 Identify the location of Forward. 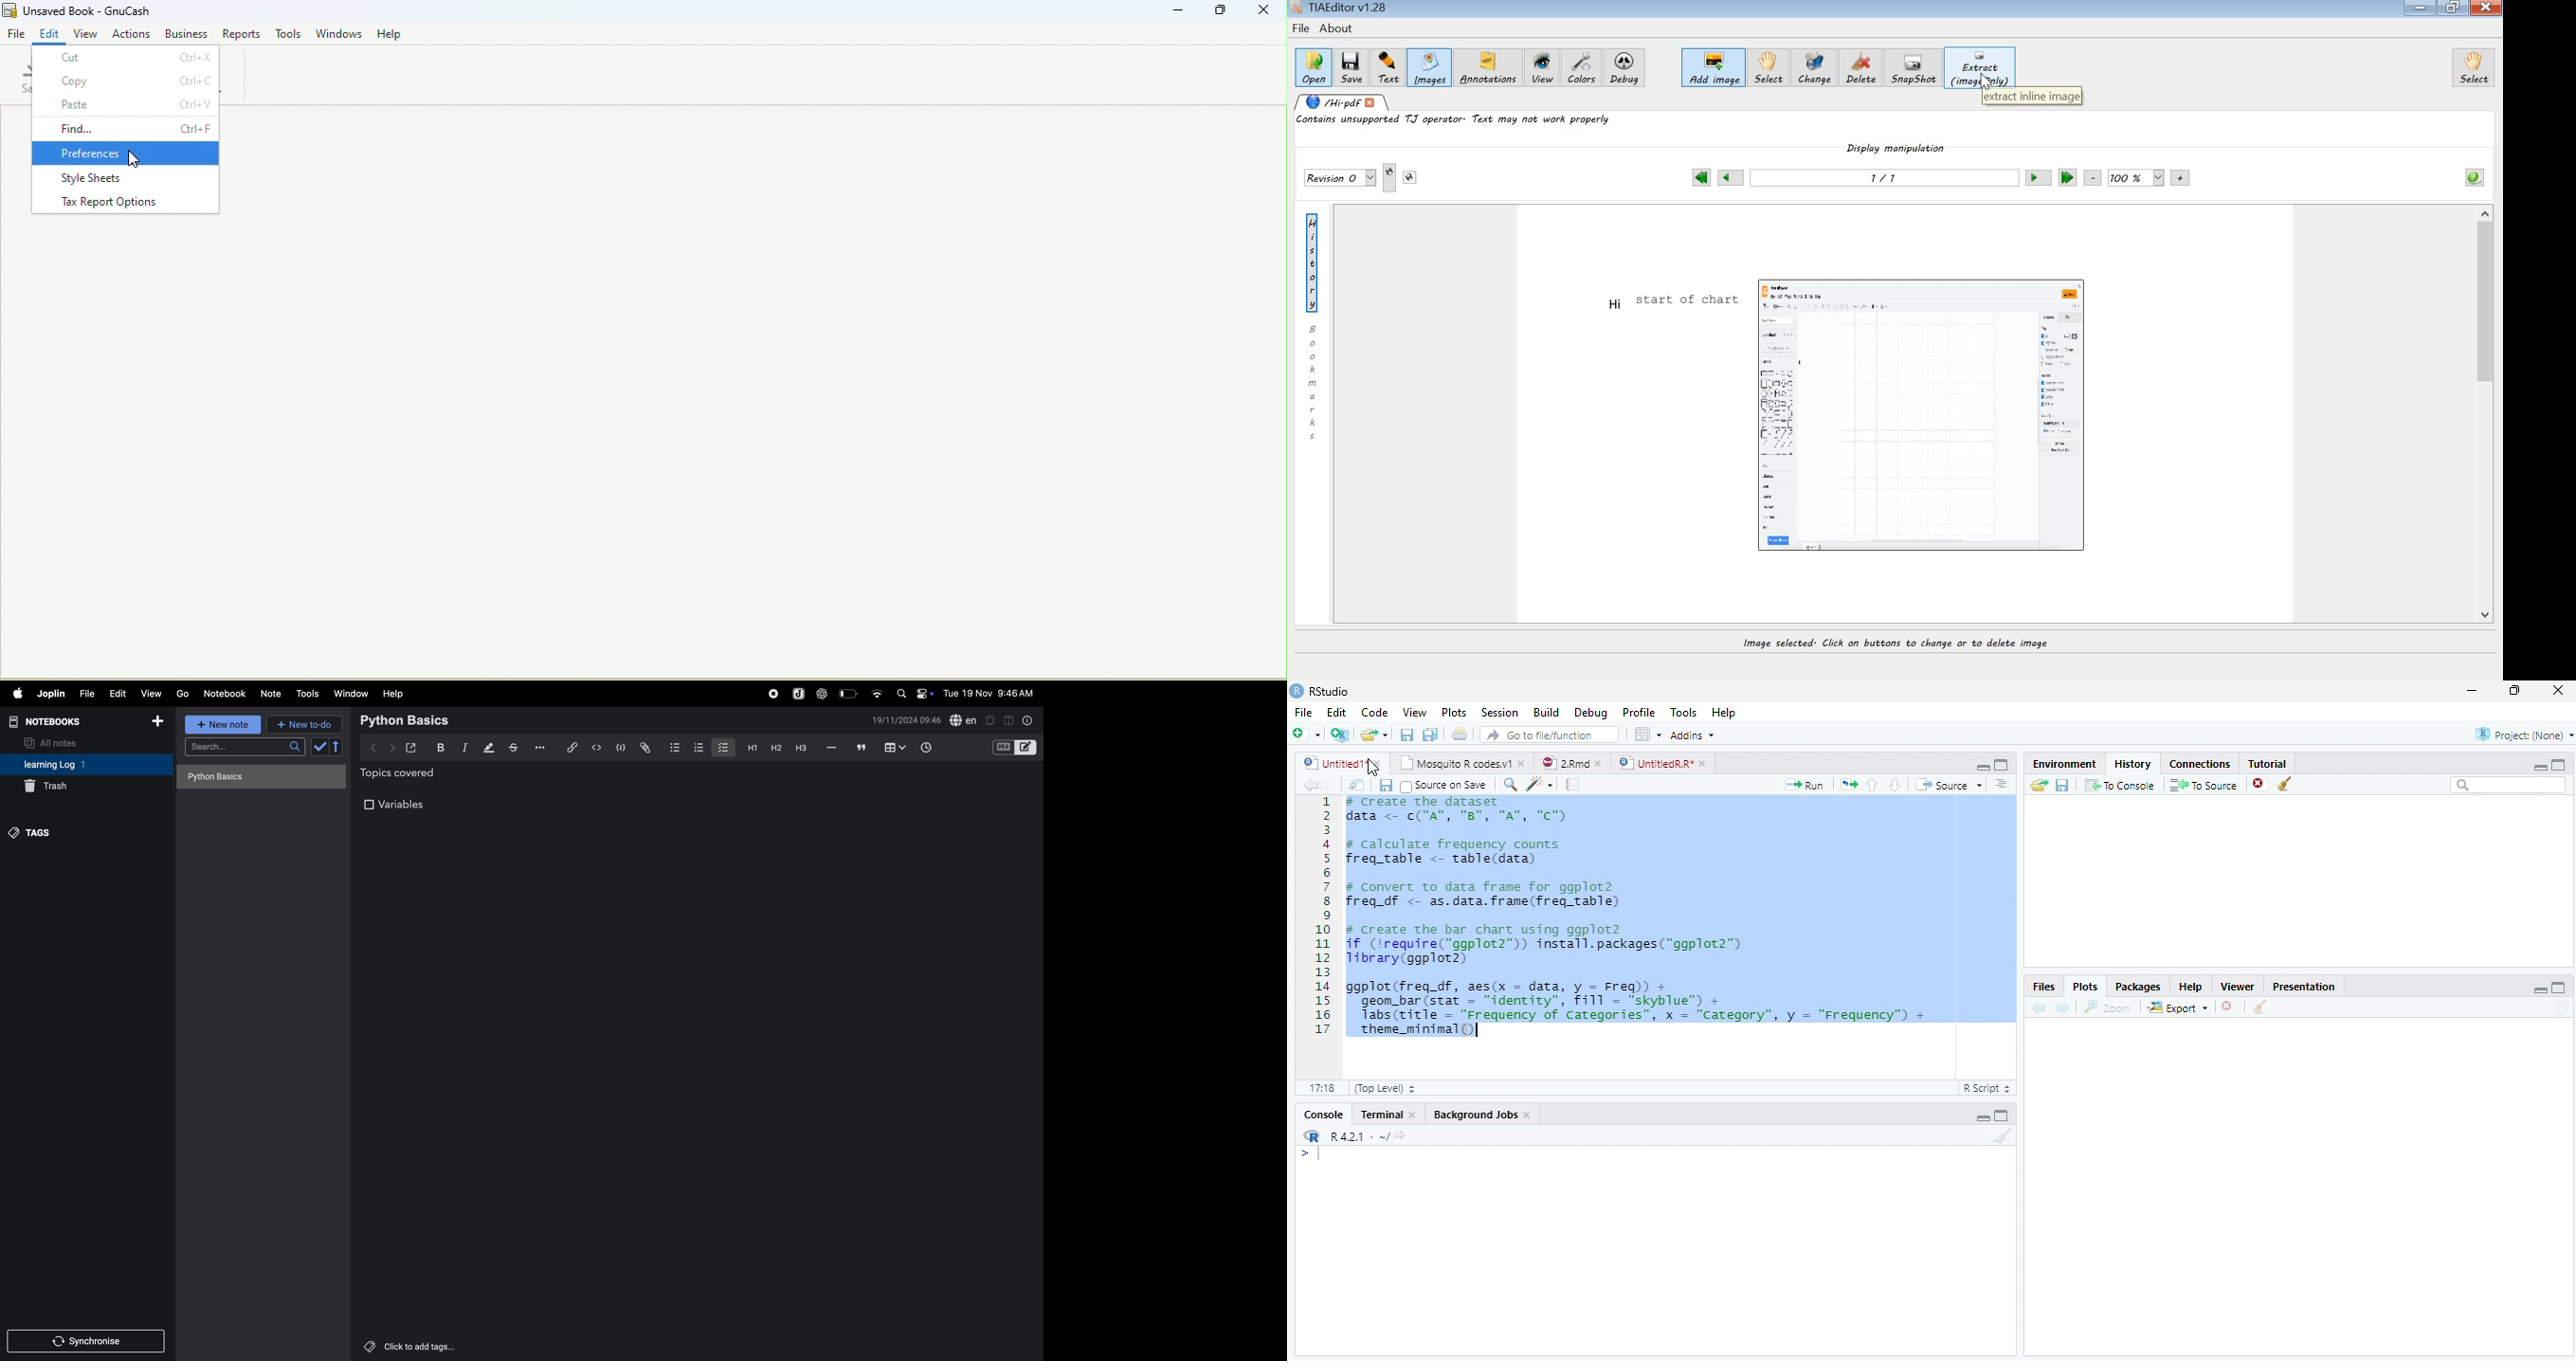
(1334, 785).